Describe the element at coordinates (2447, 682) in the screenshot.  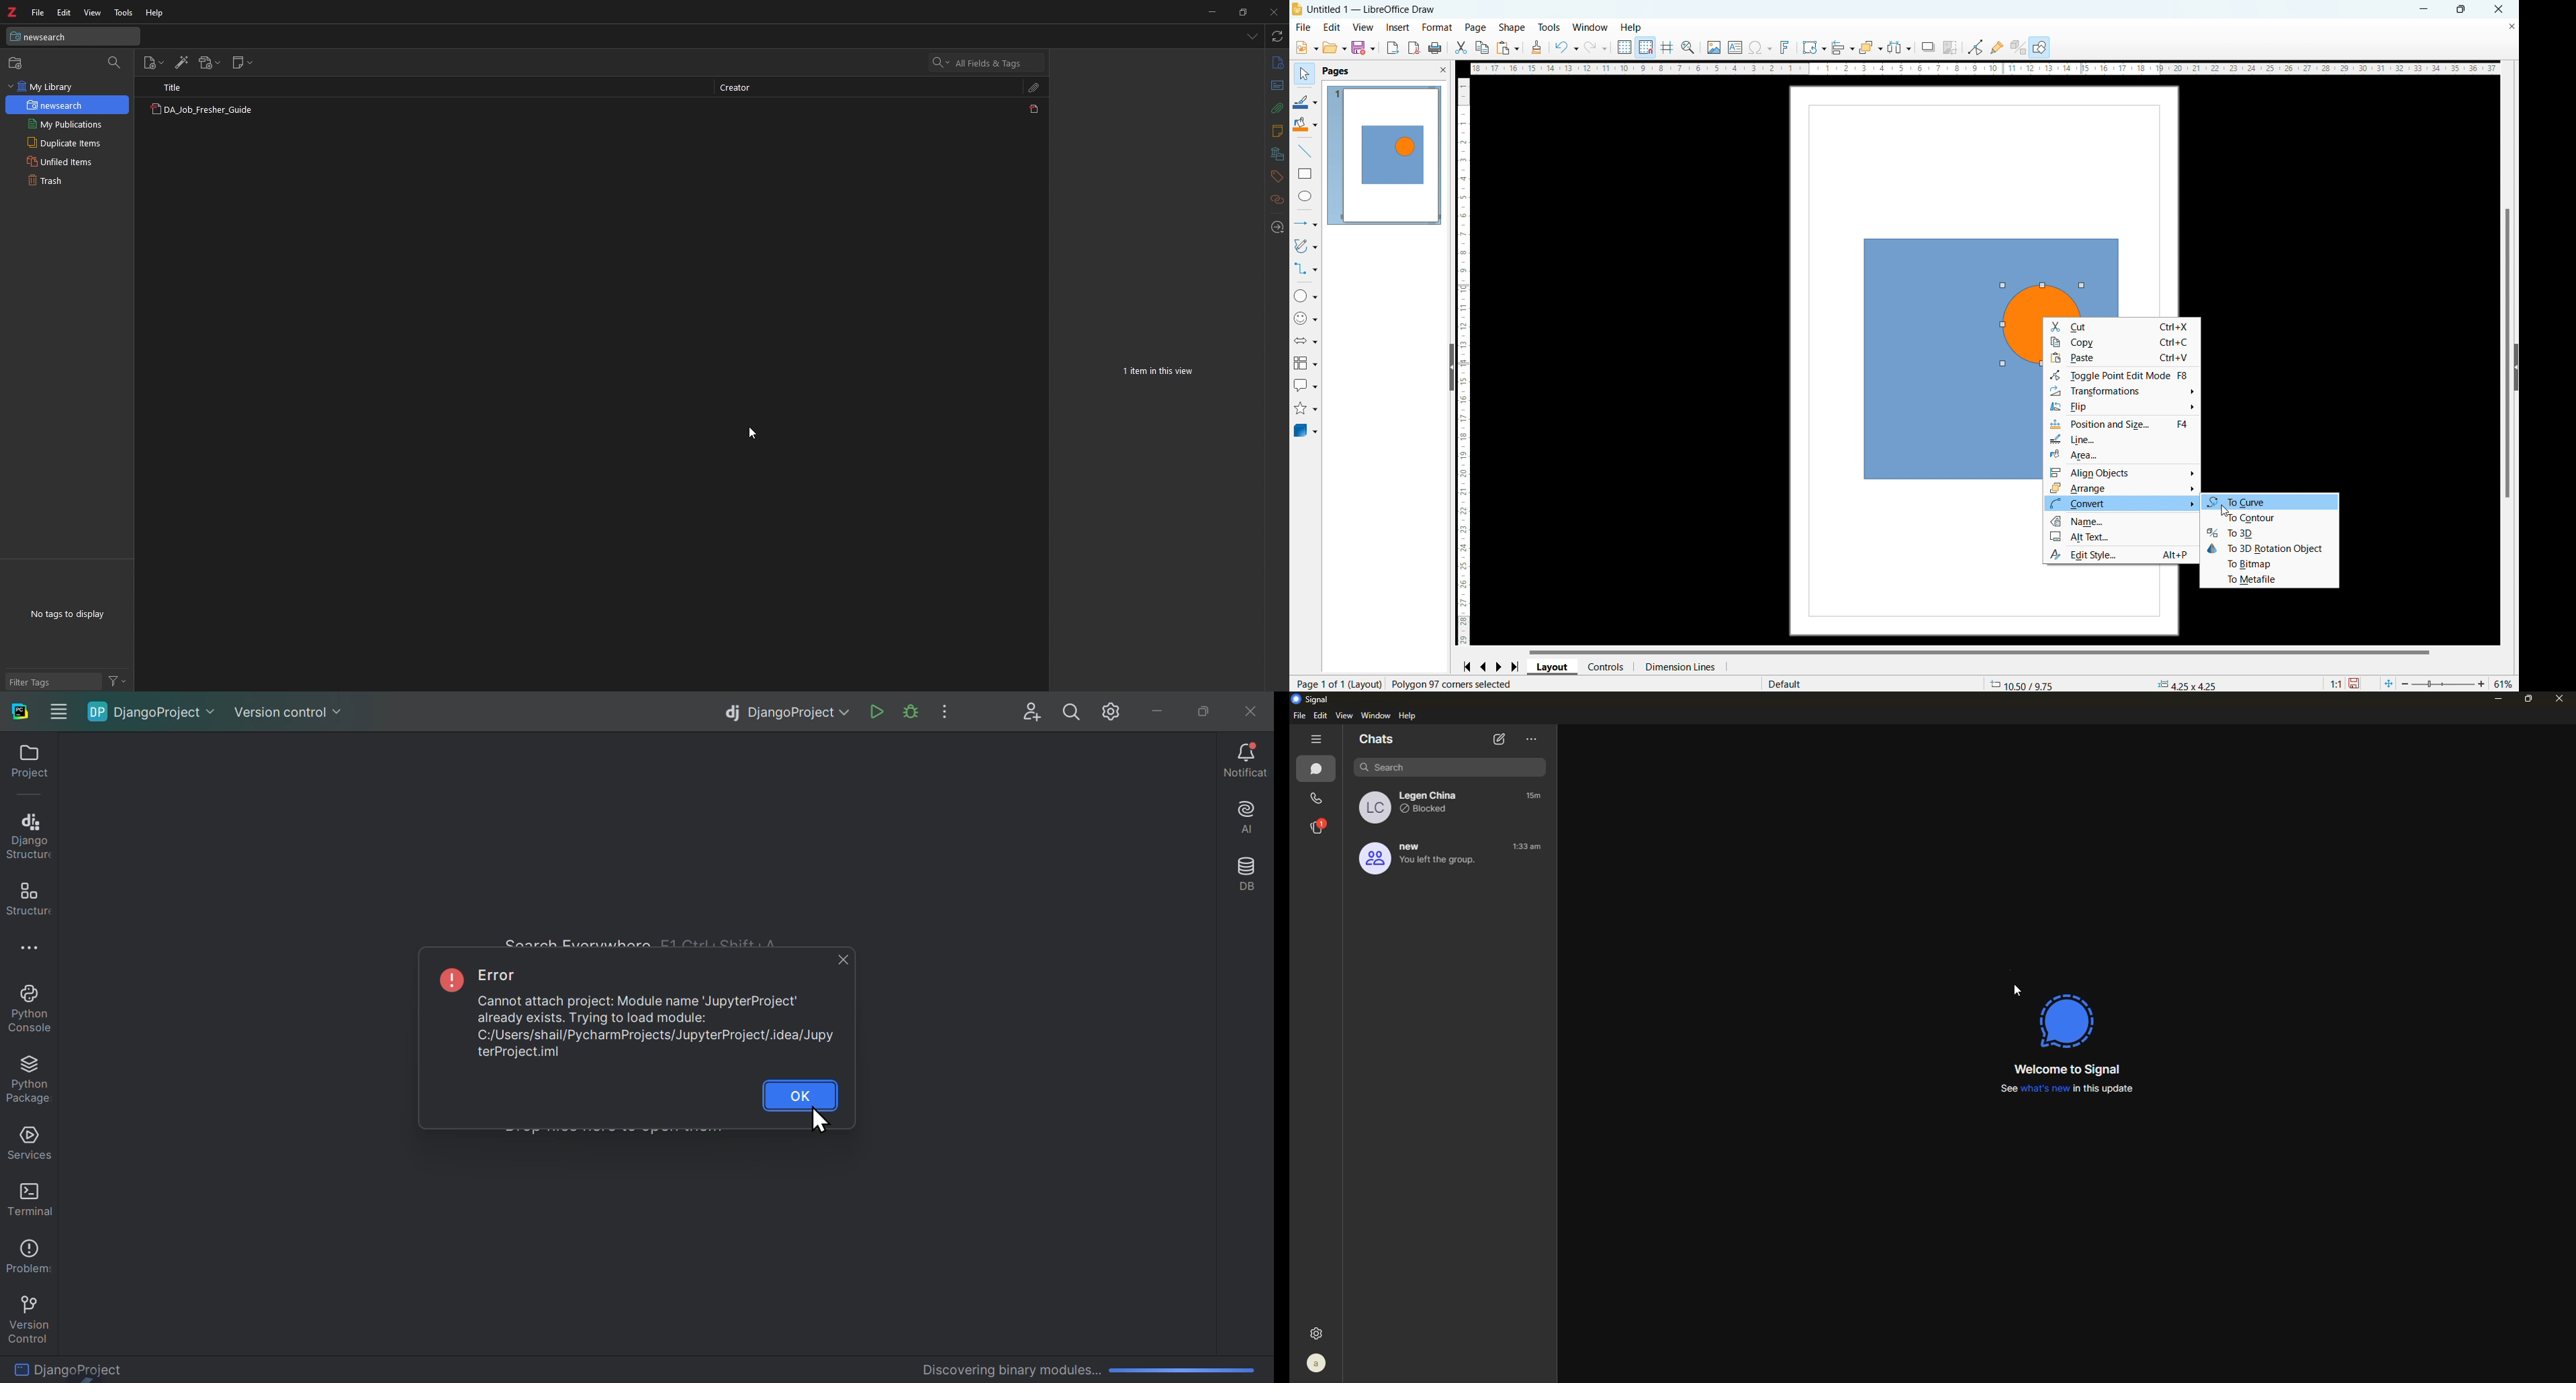
I see `zoom bar` at that location.